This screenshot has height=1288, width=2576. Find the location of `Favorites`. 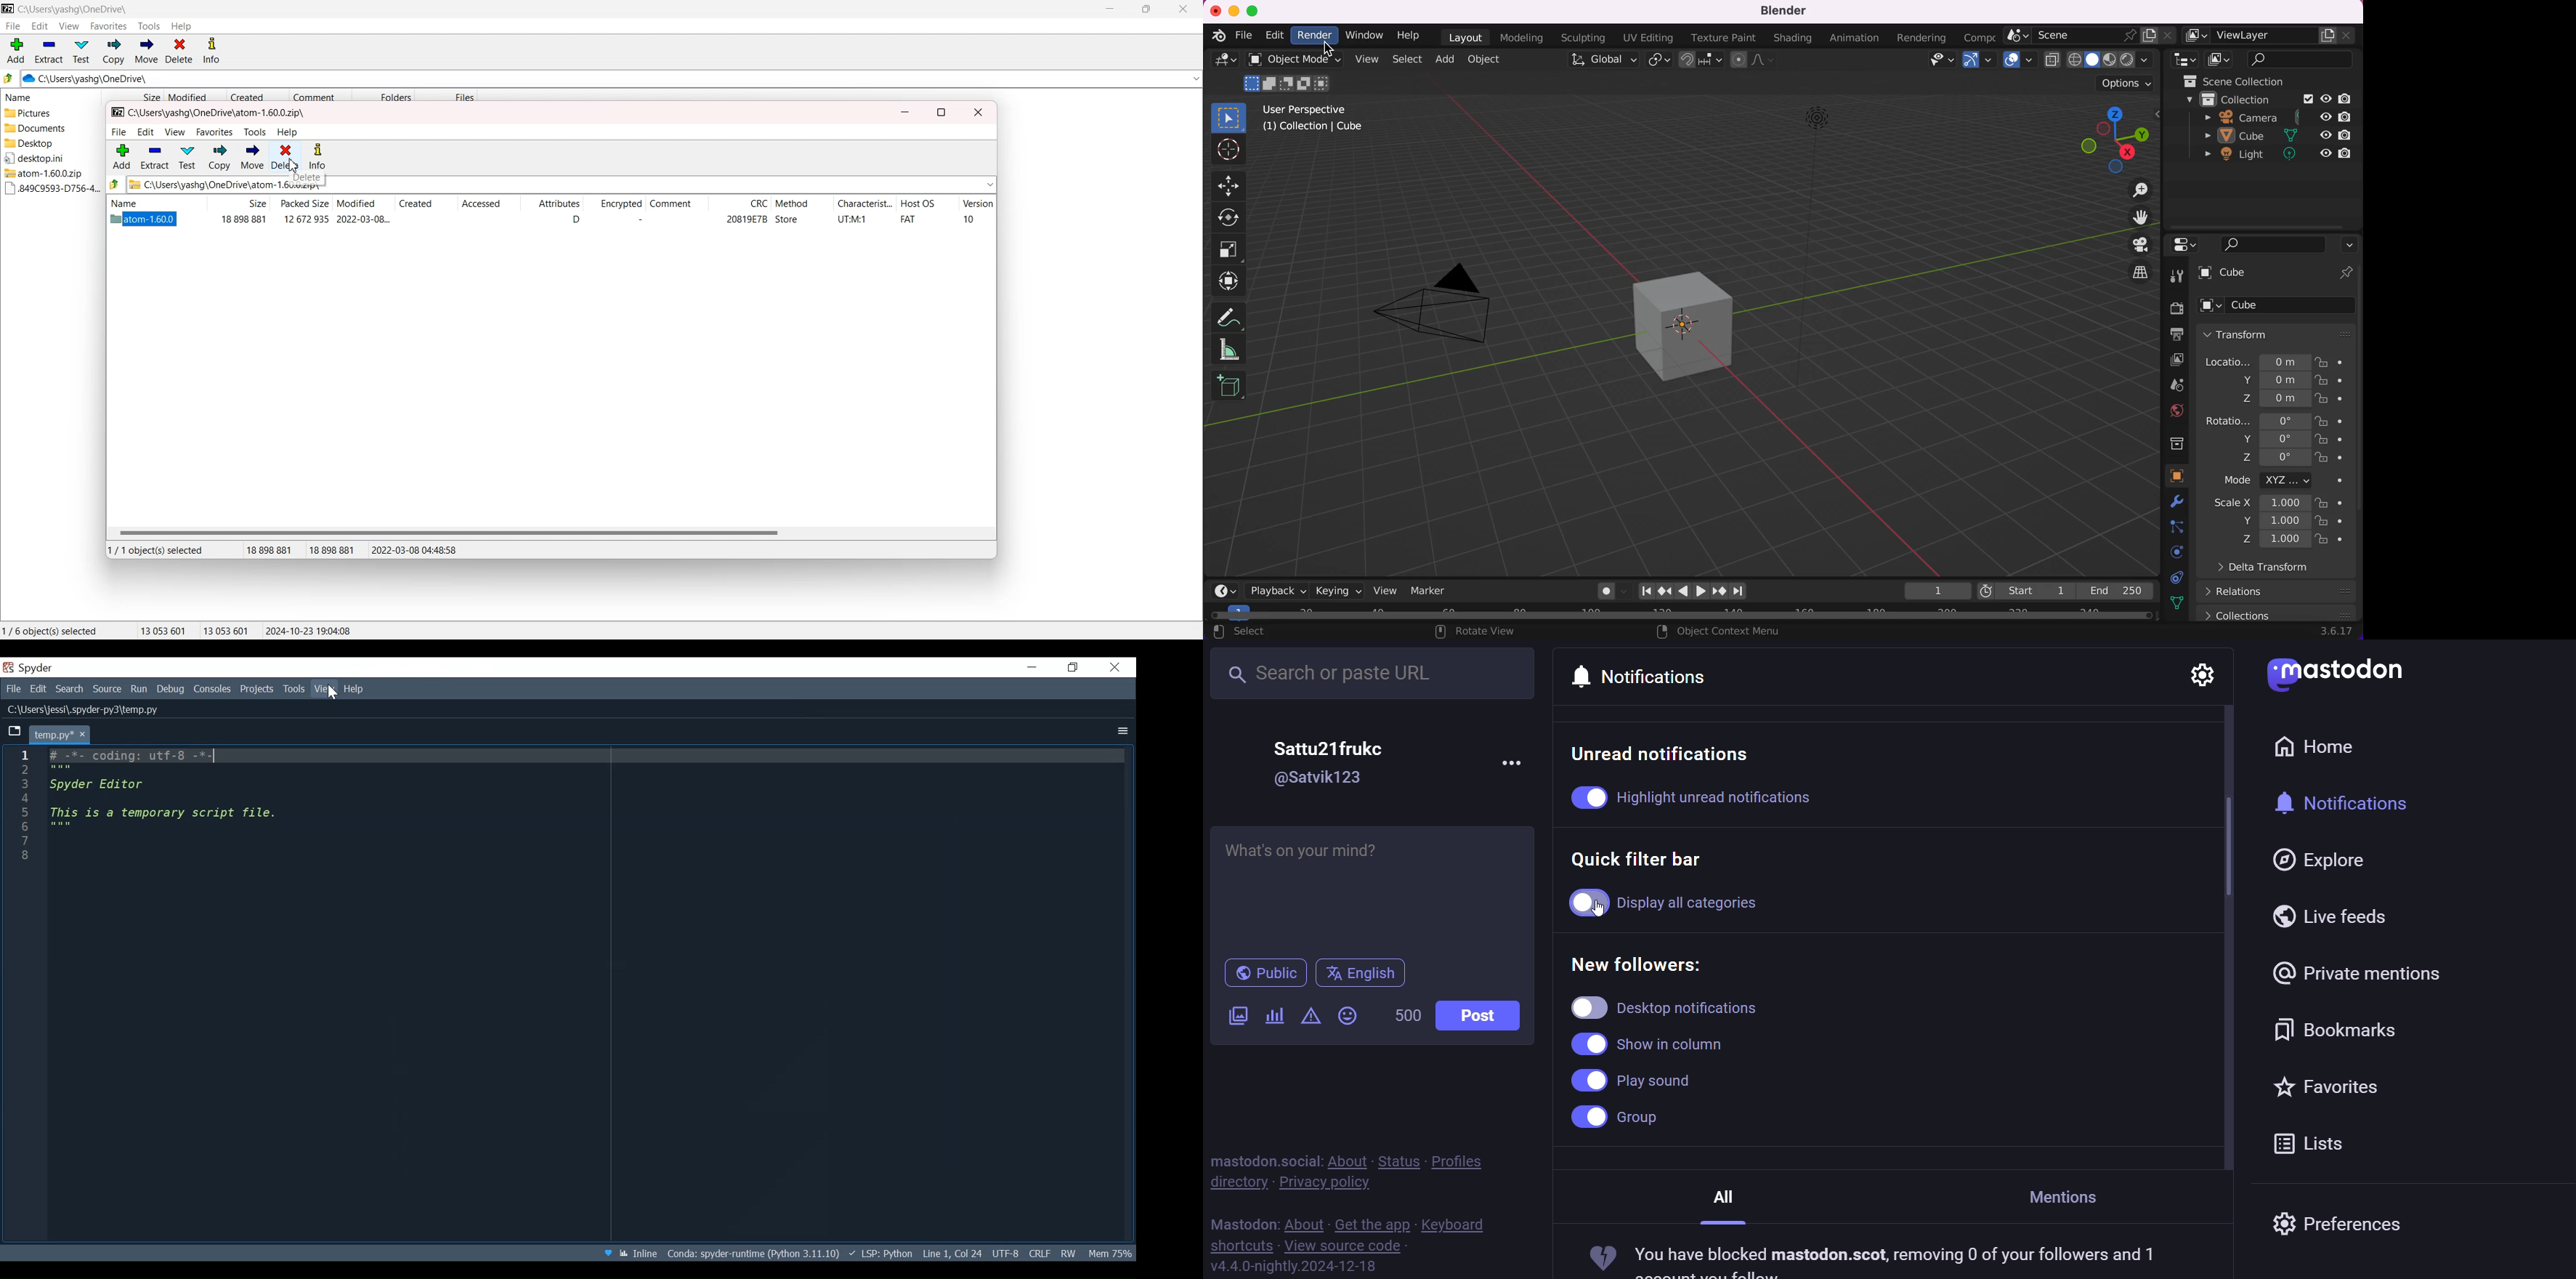

Favorites is located at coordinates (109, 26).